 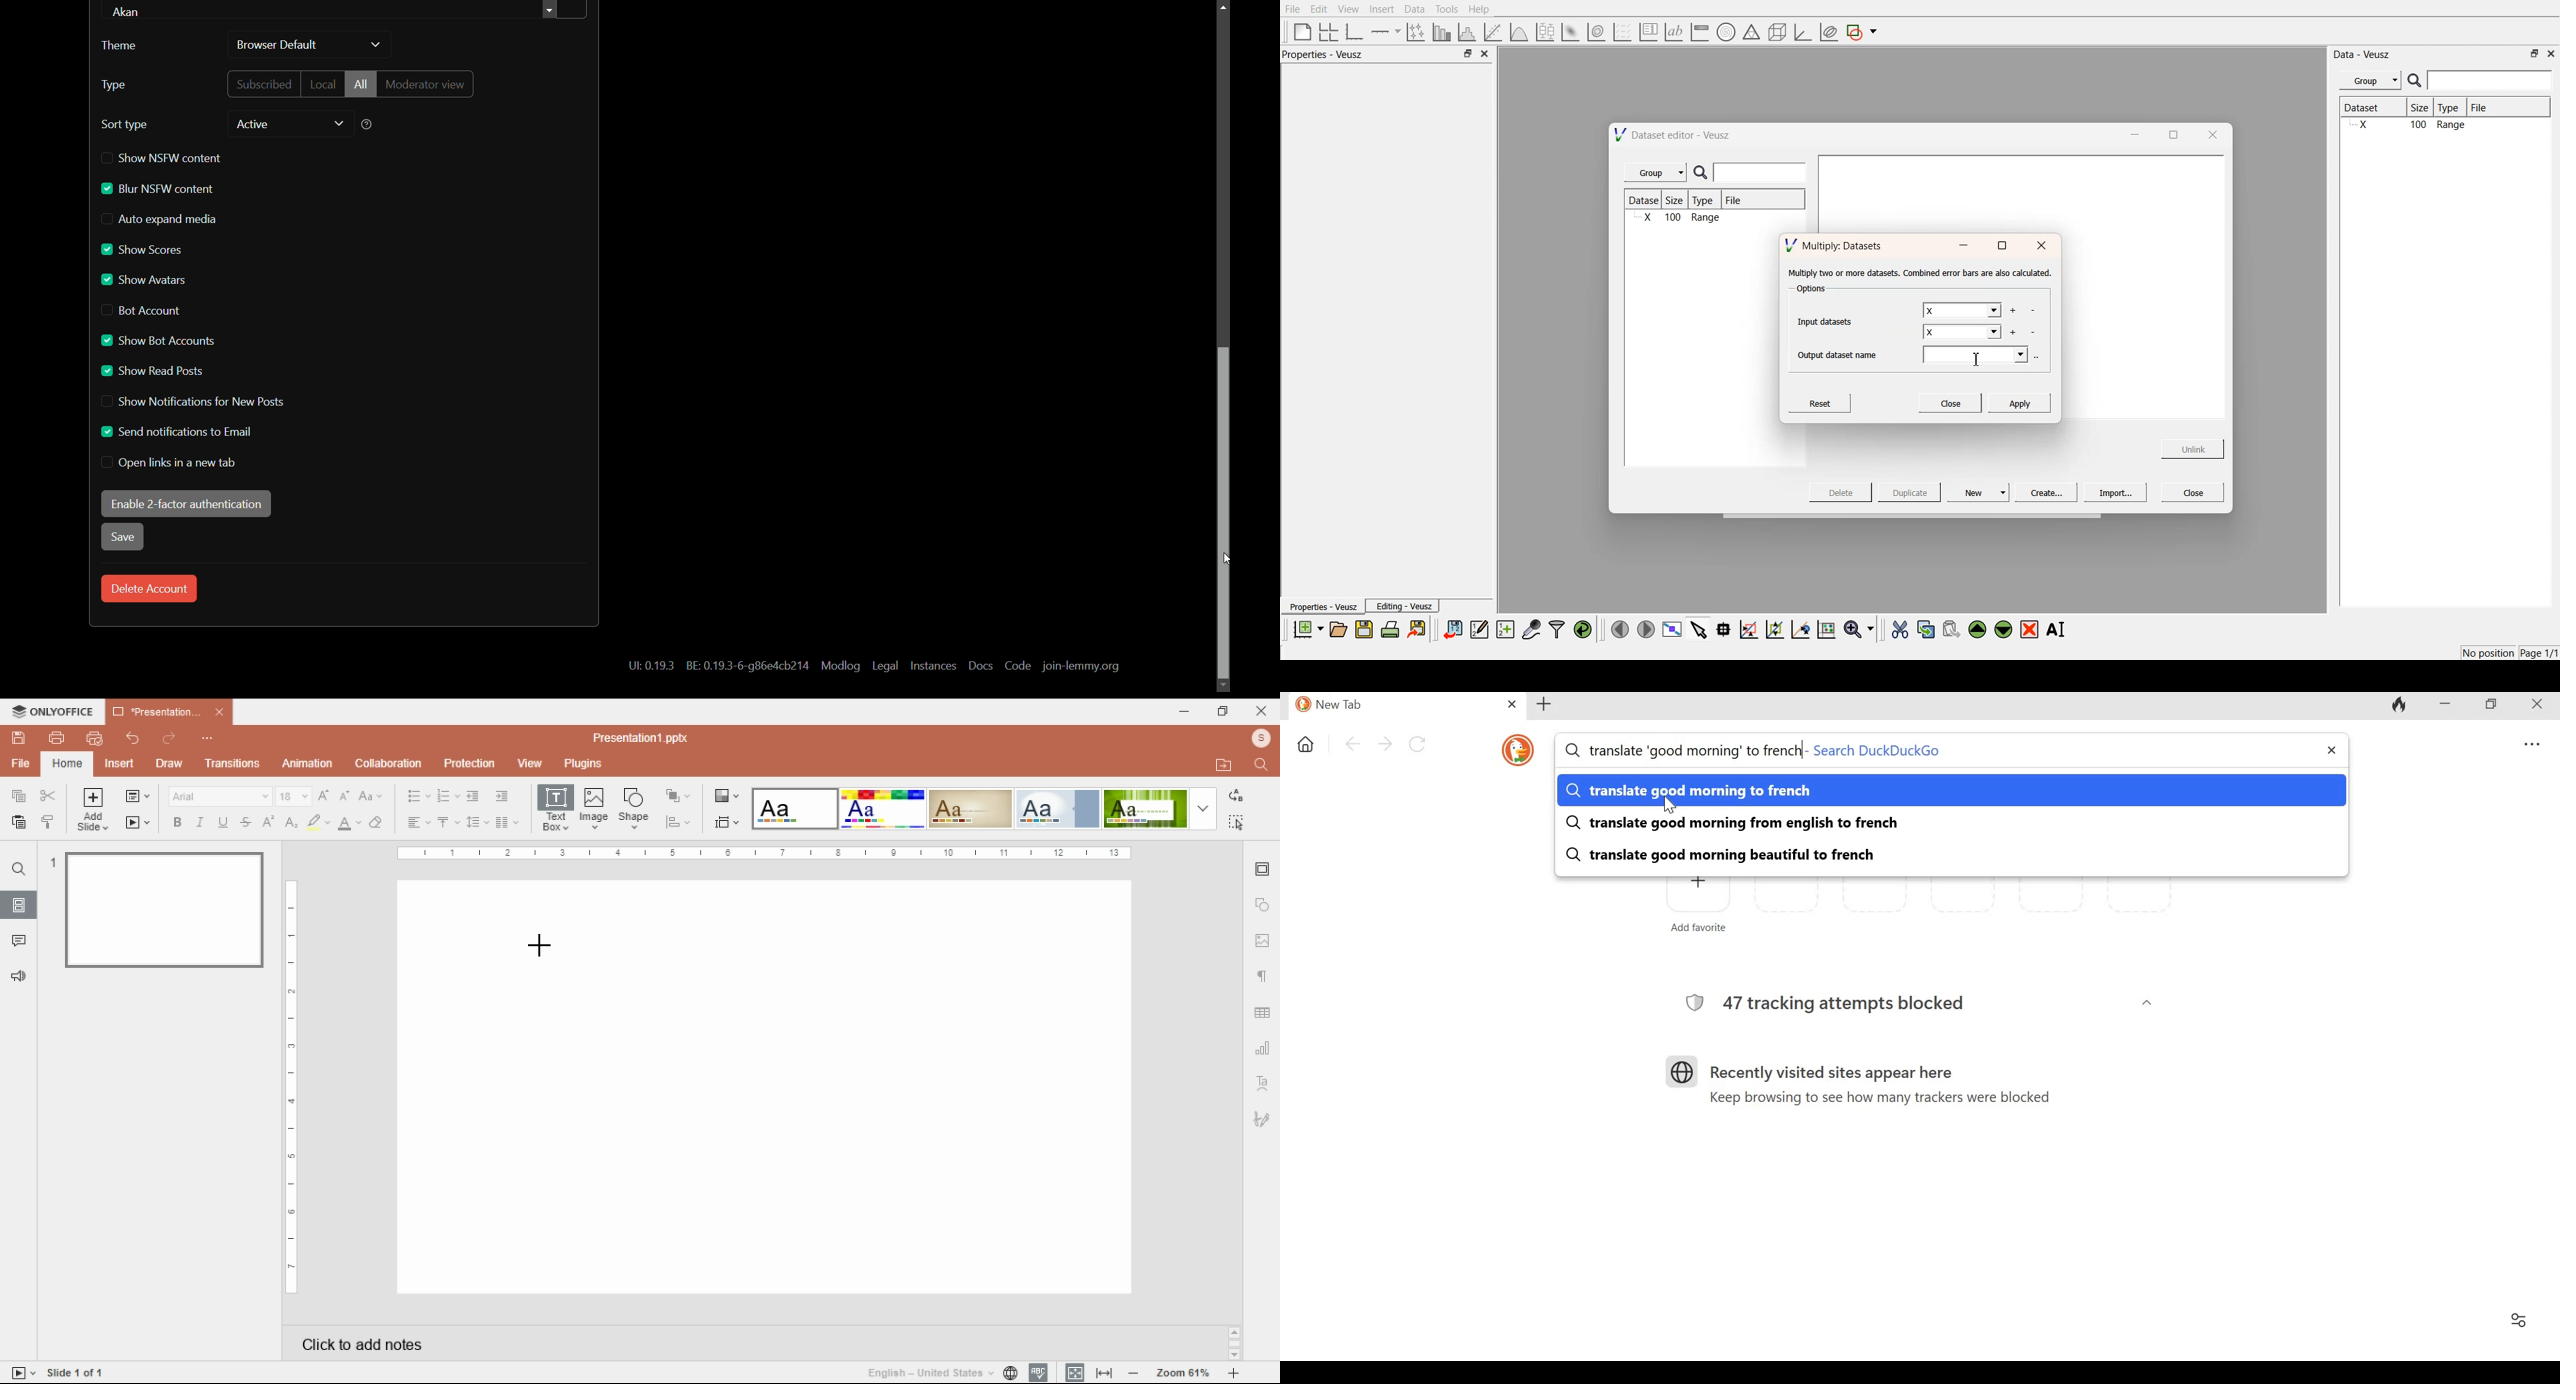 What do you see at coordinates (501, 796) in the screenshot?
I see `increase indent` at bounding box center [501, 796].